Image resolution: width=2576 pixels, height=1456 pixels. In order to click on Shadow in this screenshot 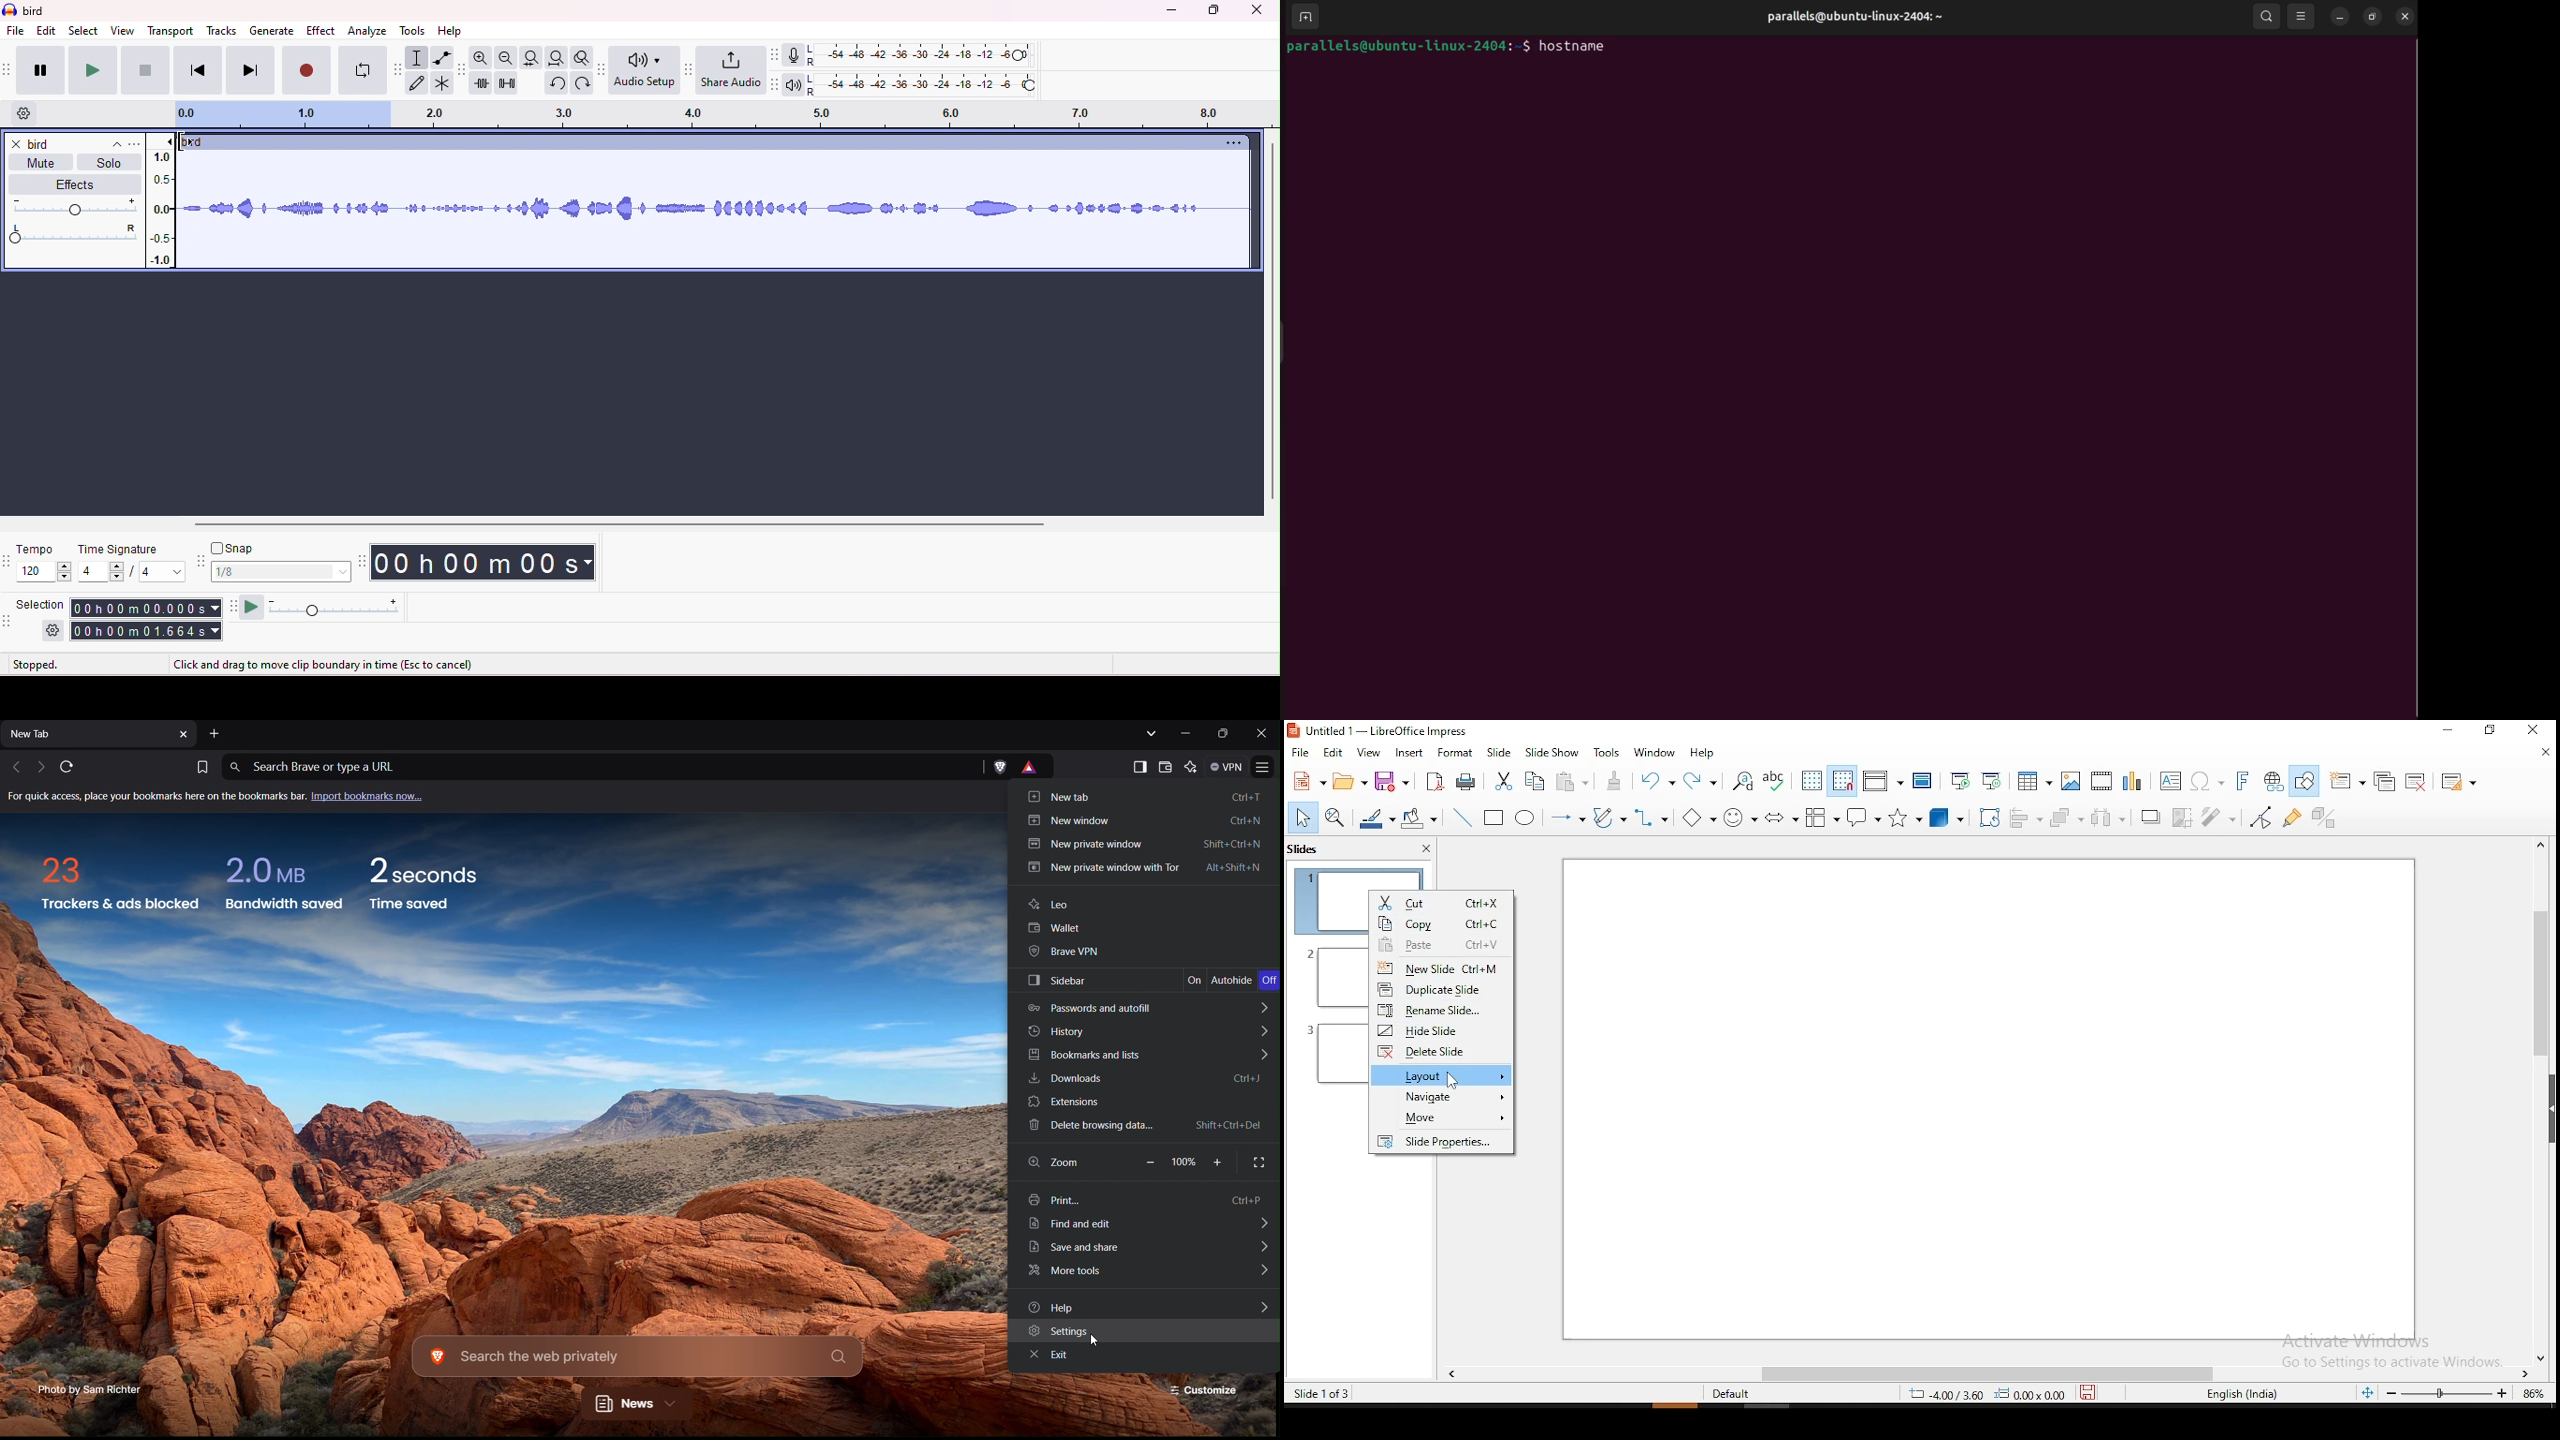, I will do `click(2148, 818)`.